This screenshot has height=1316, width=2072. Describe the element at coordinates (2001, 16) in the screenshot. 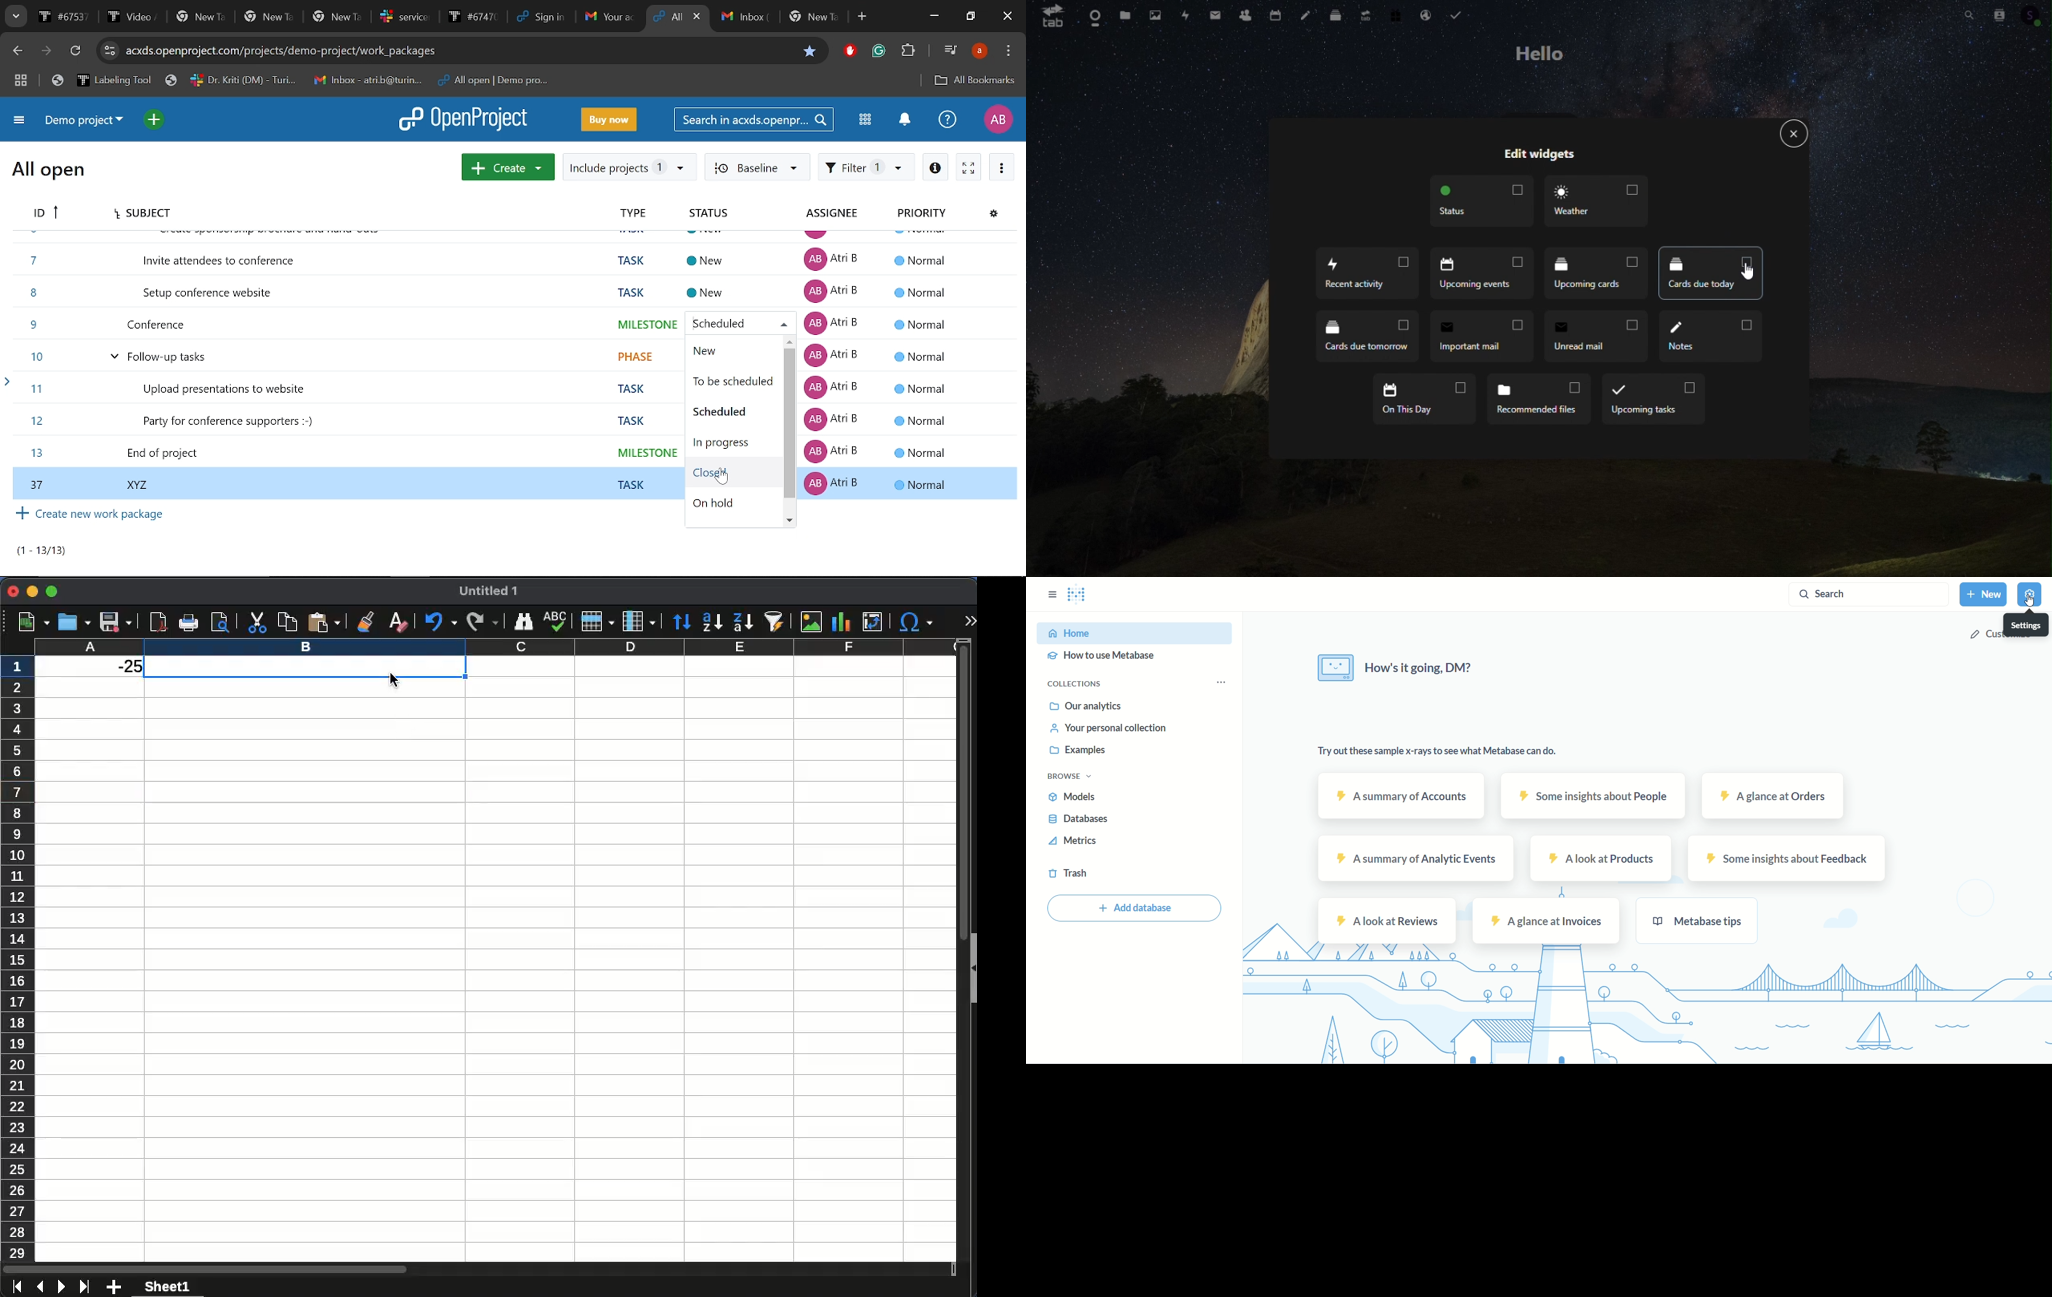

I see `Contacts` at that location.